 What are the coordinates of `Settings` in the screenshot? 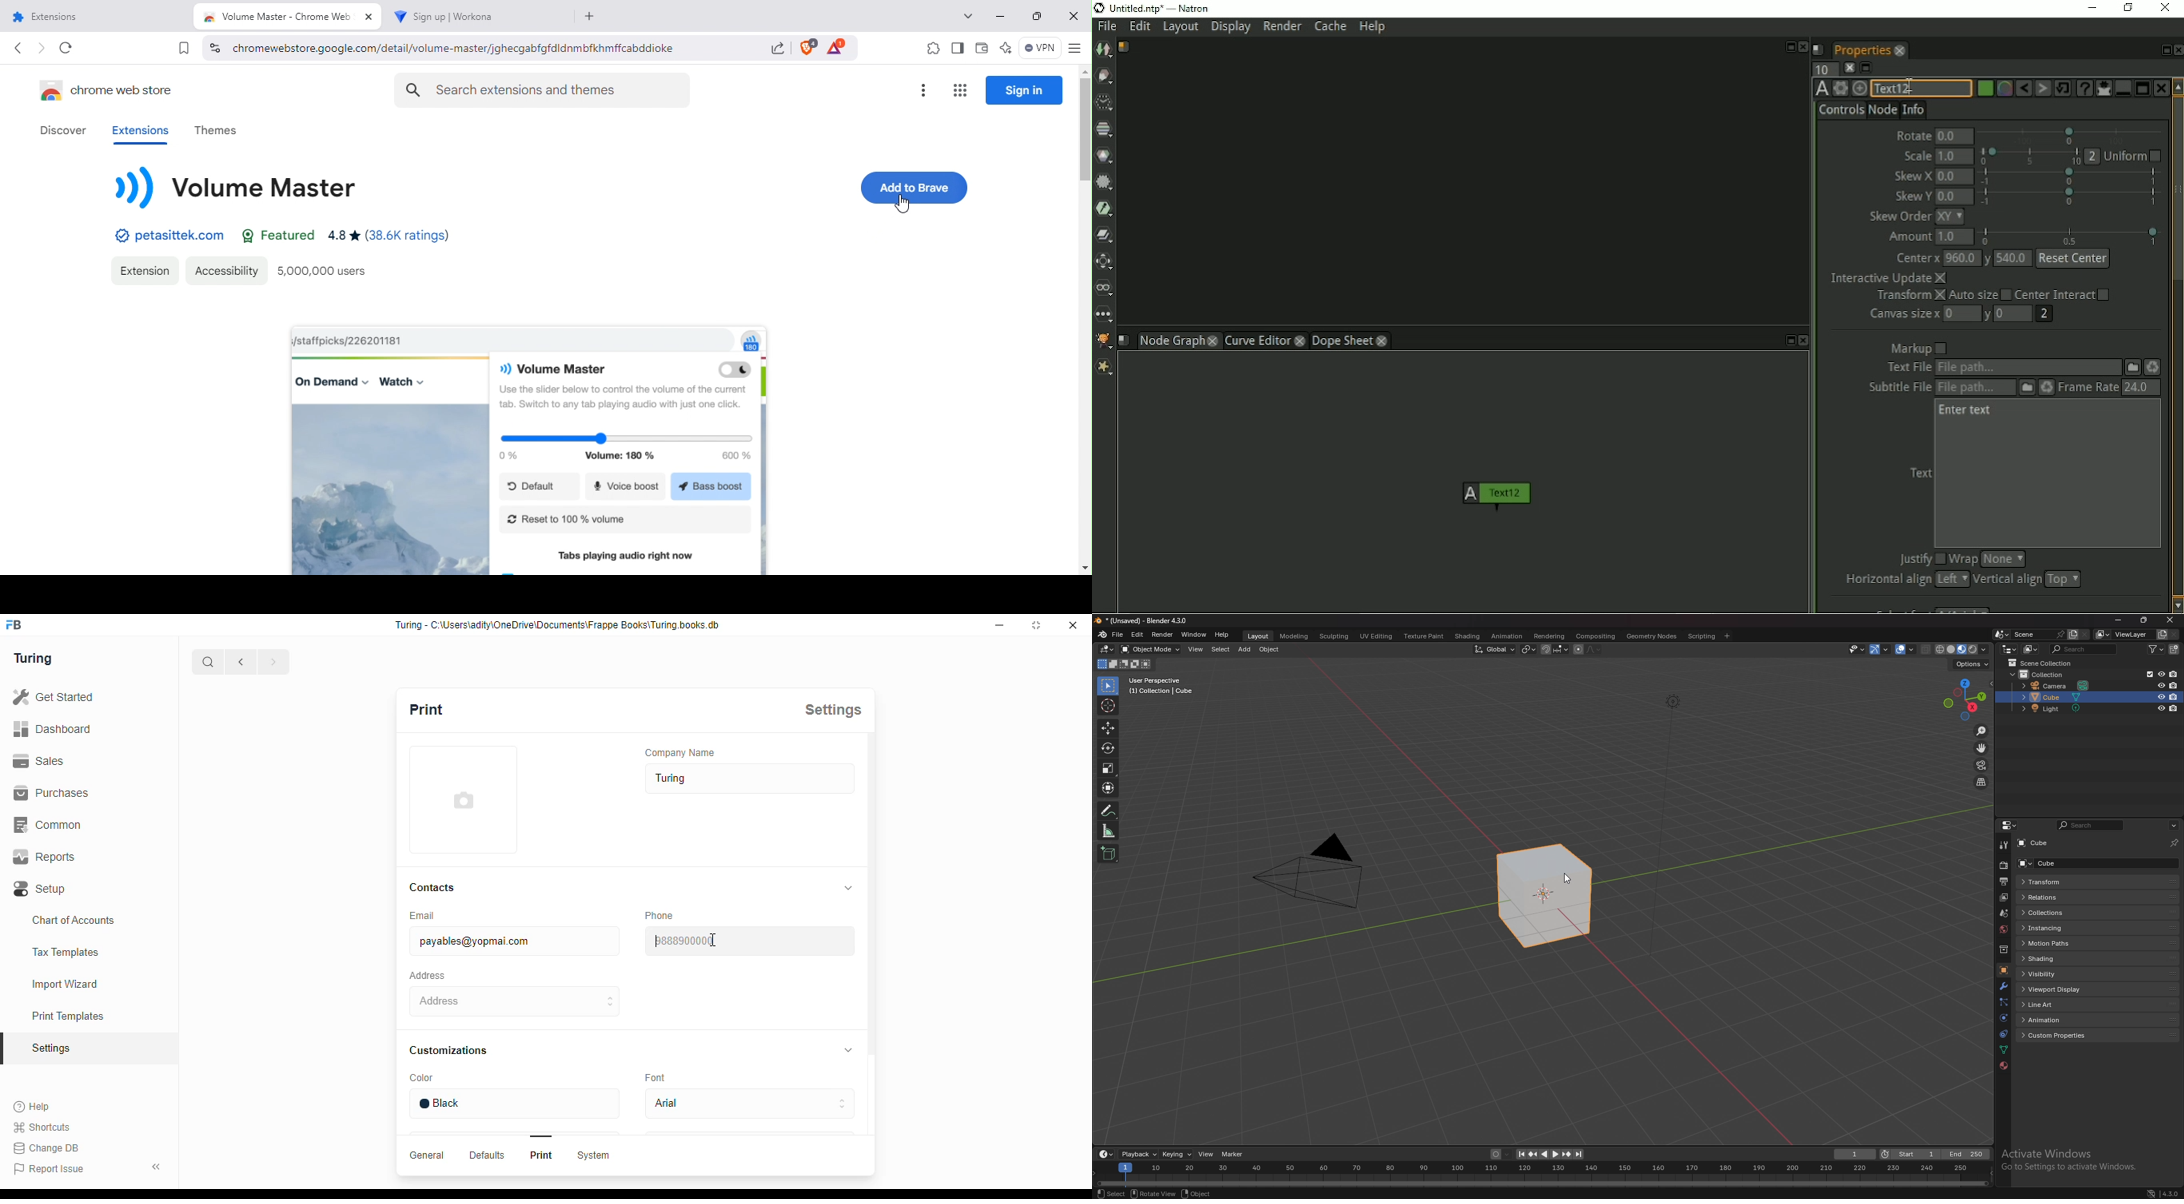 It's located at (832, 710).